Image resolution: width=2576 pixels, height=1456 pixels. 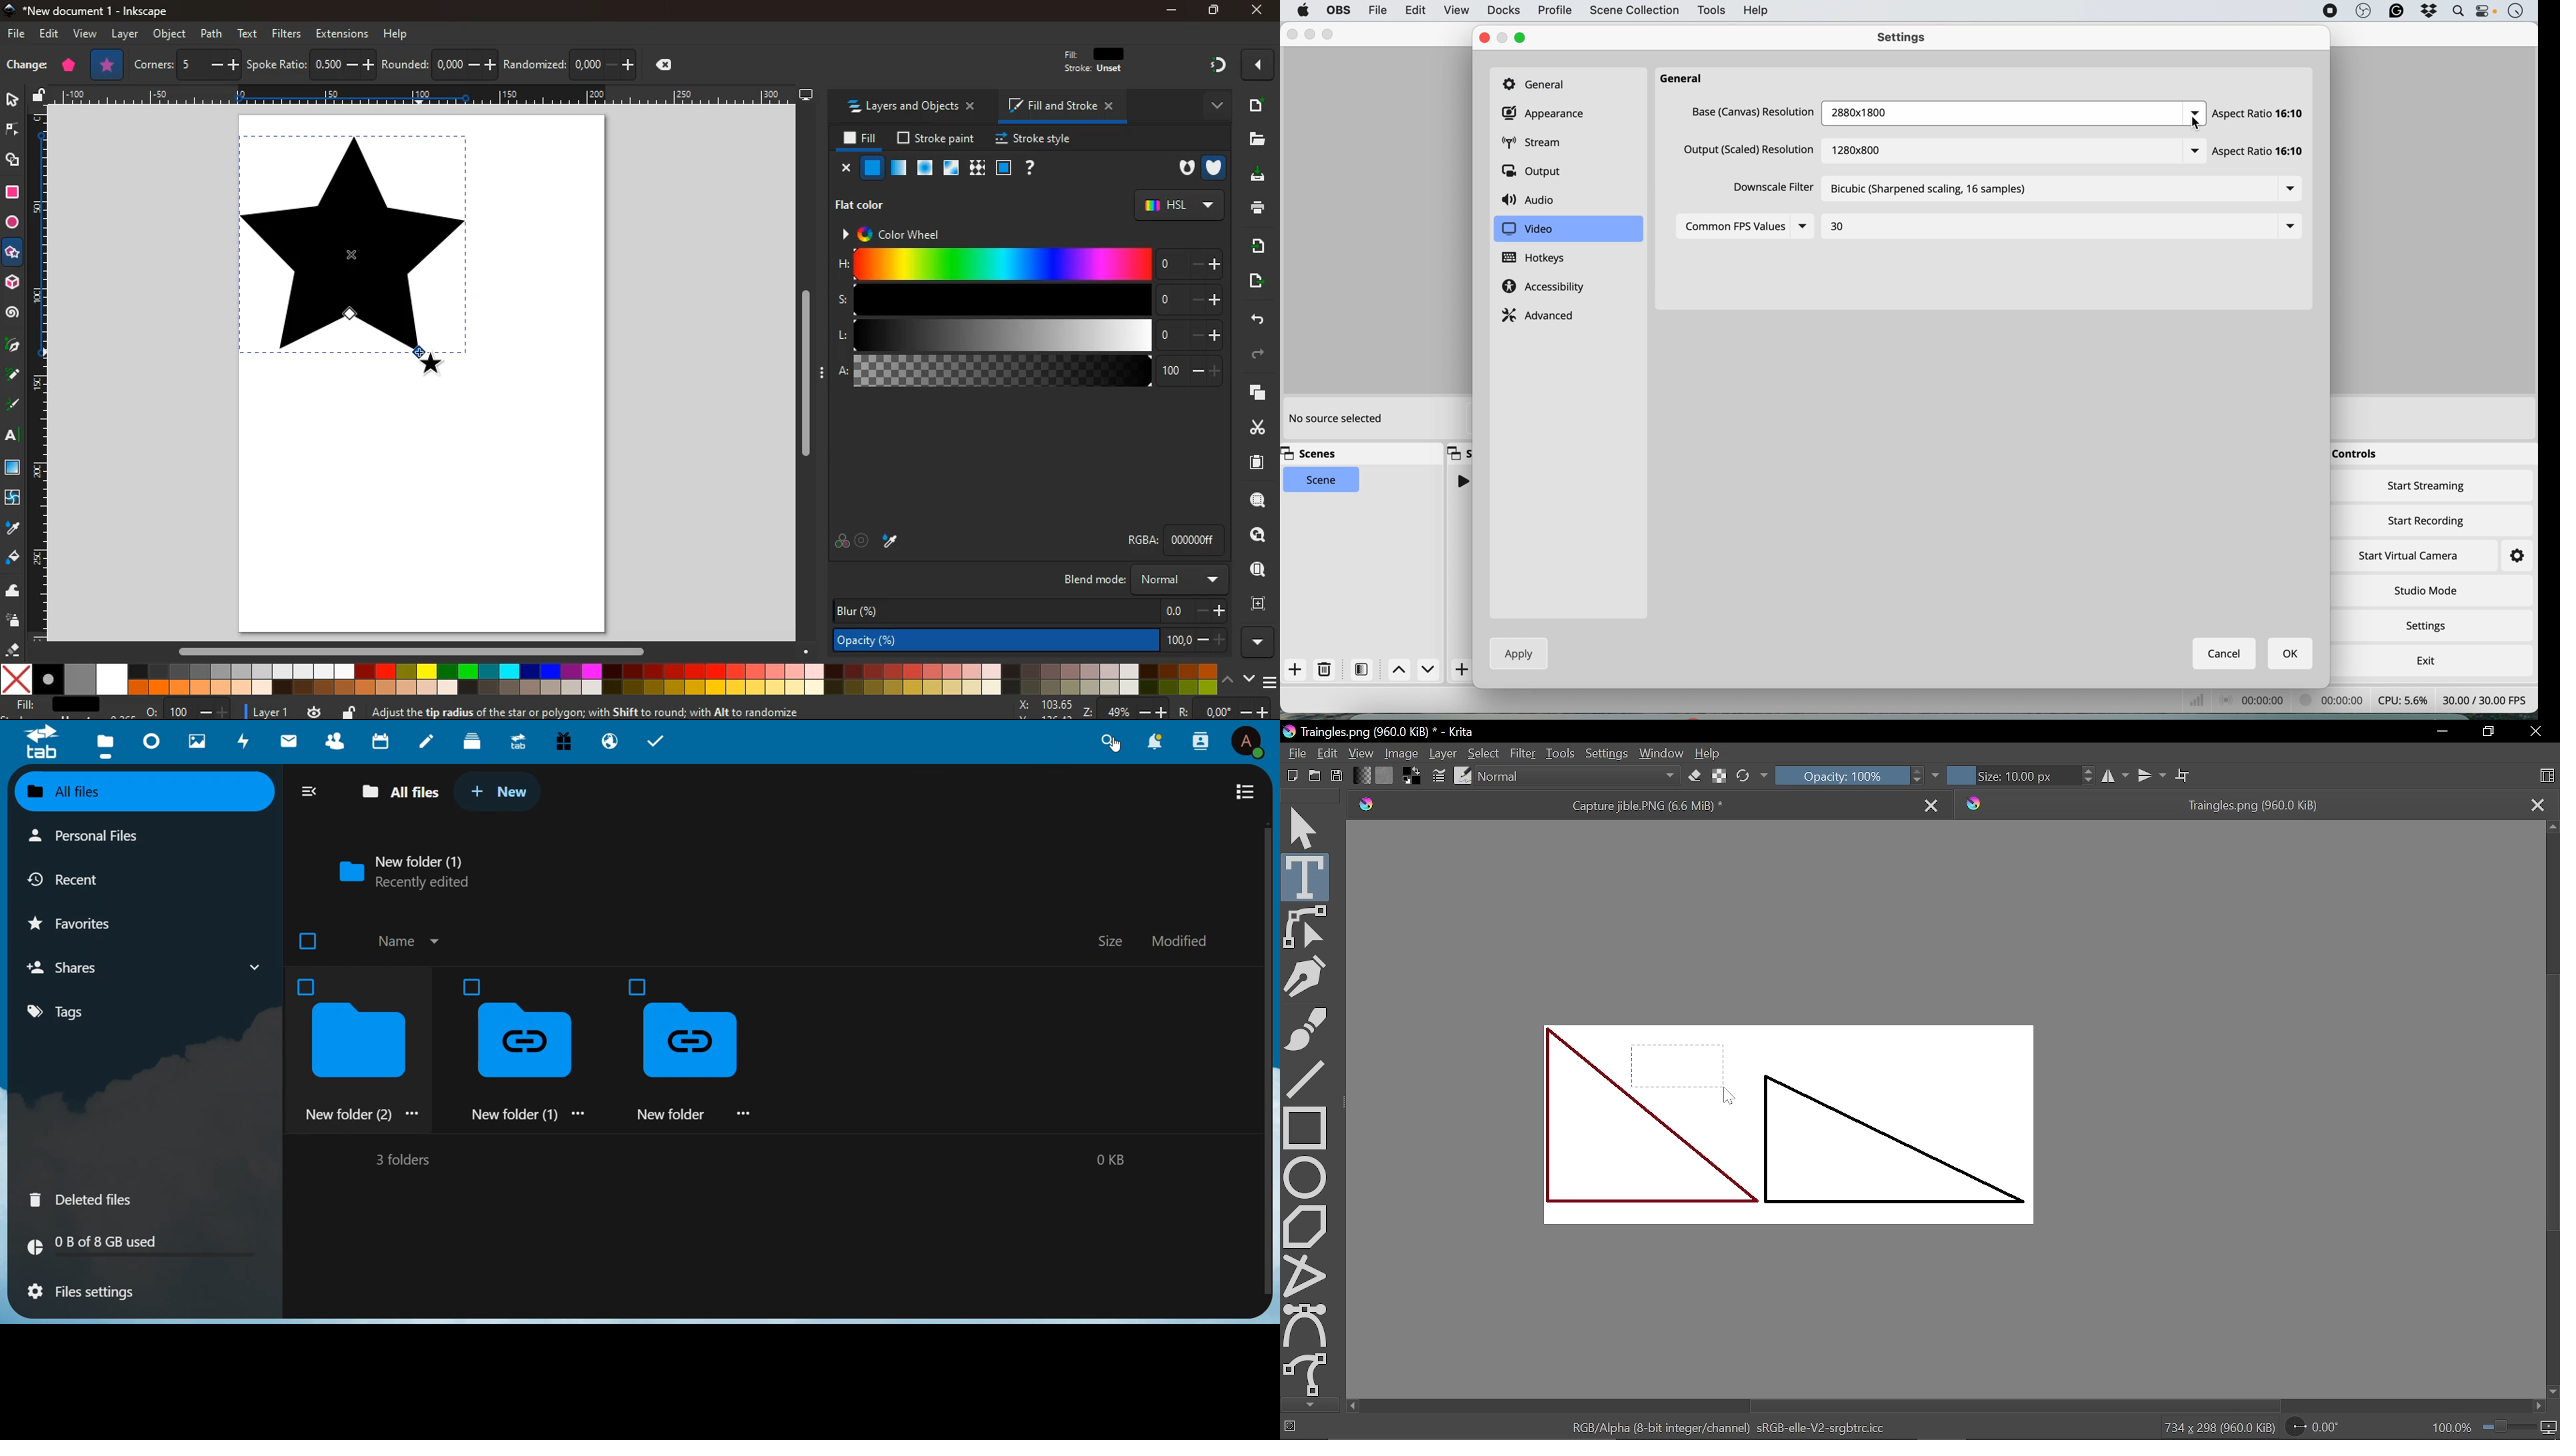 I want to click on apply, so click(x=1515, y=654).